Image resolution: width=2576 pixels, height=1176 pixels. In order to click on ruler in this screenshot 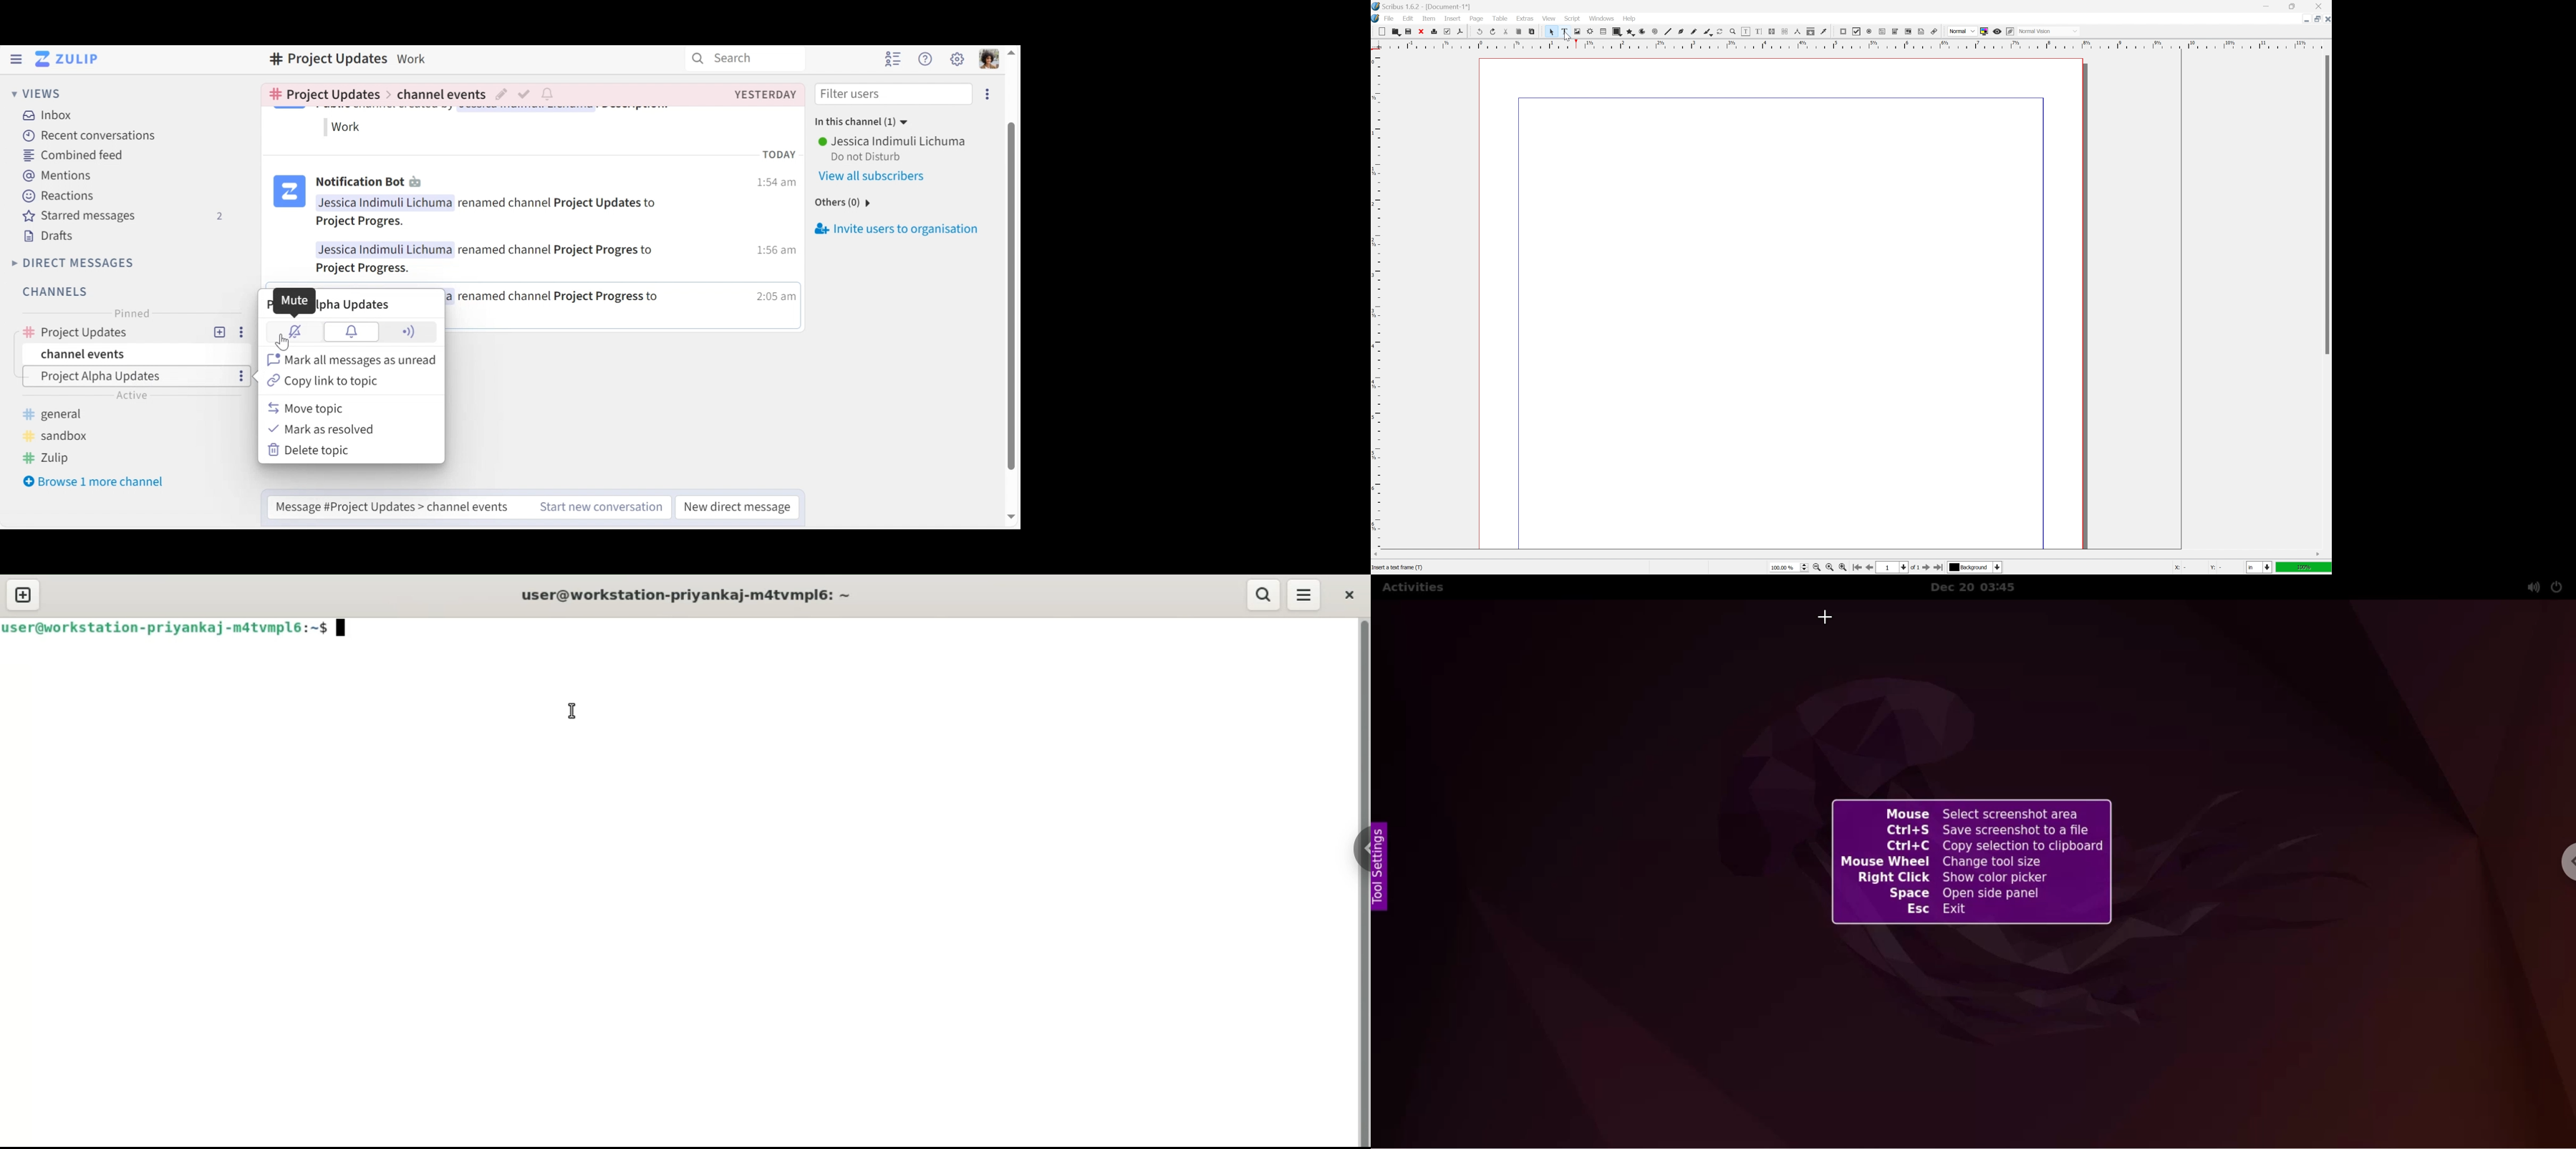, I will do `click(1377, 300)`.